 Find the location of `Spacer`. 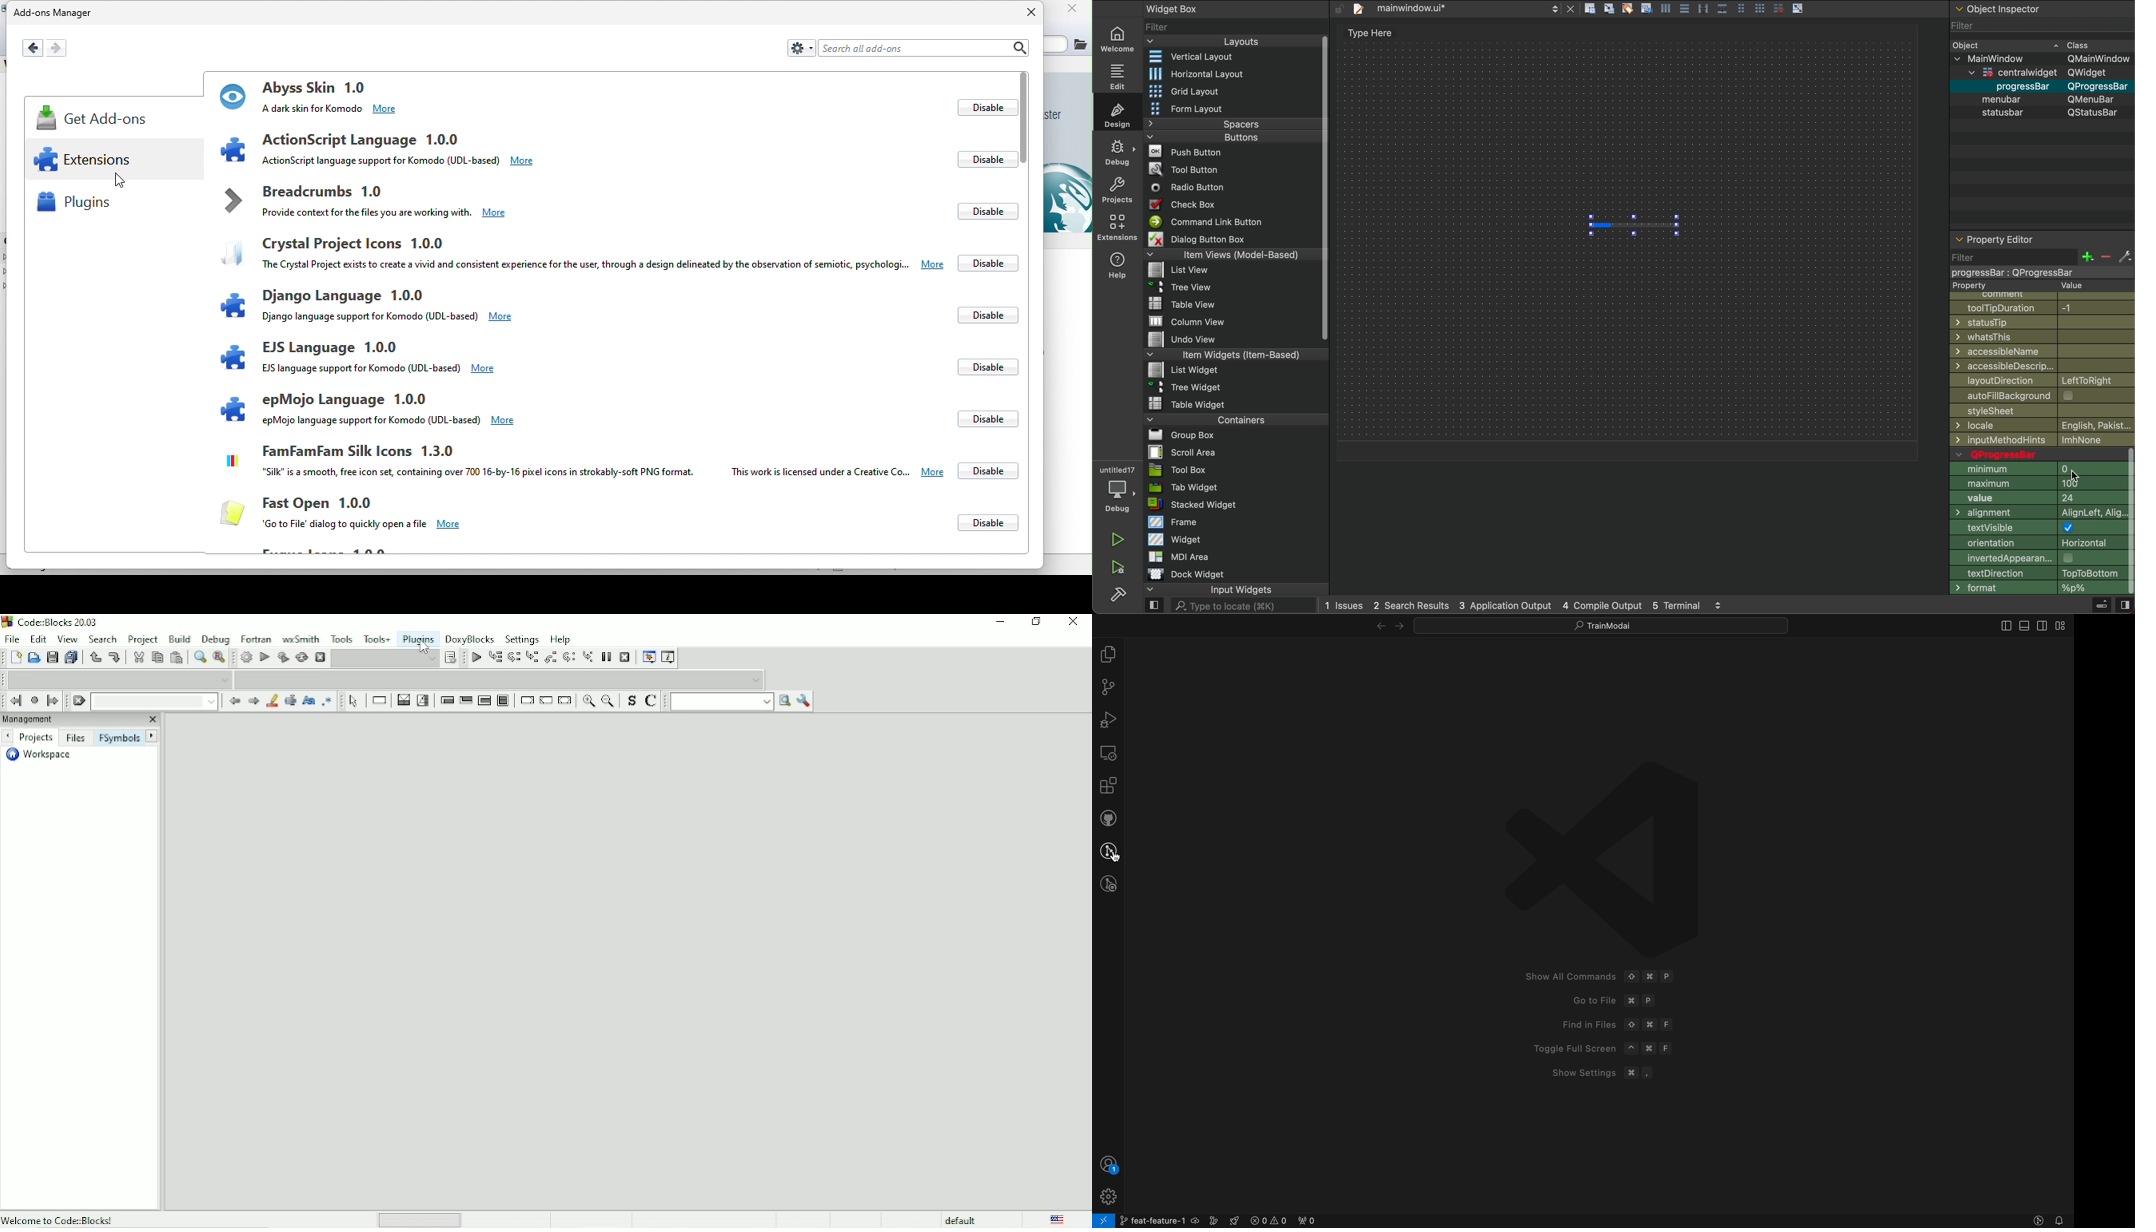

Spacer is located at coordinates (1221, 124).